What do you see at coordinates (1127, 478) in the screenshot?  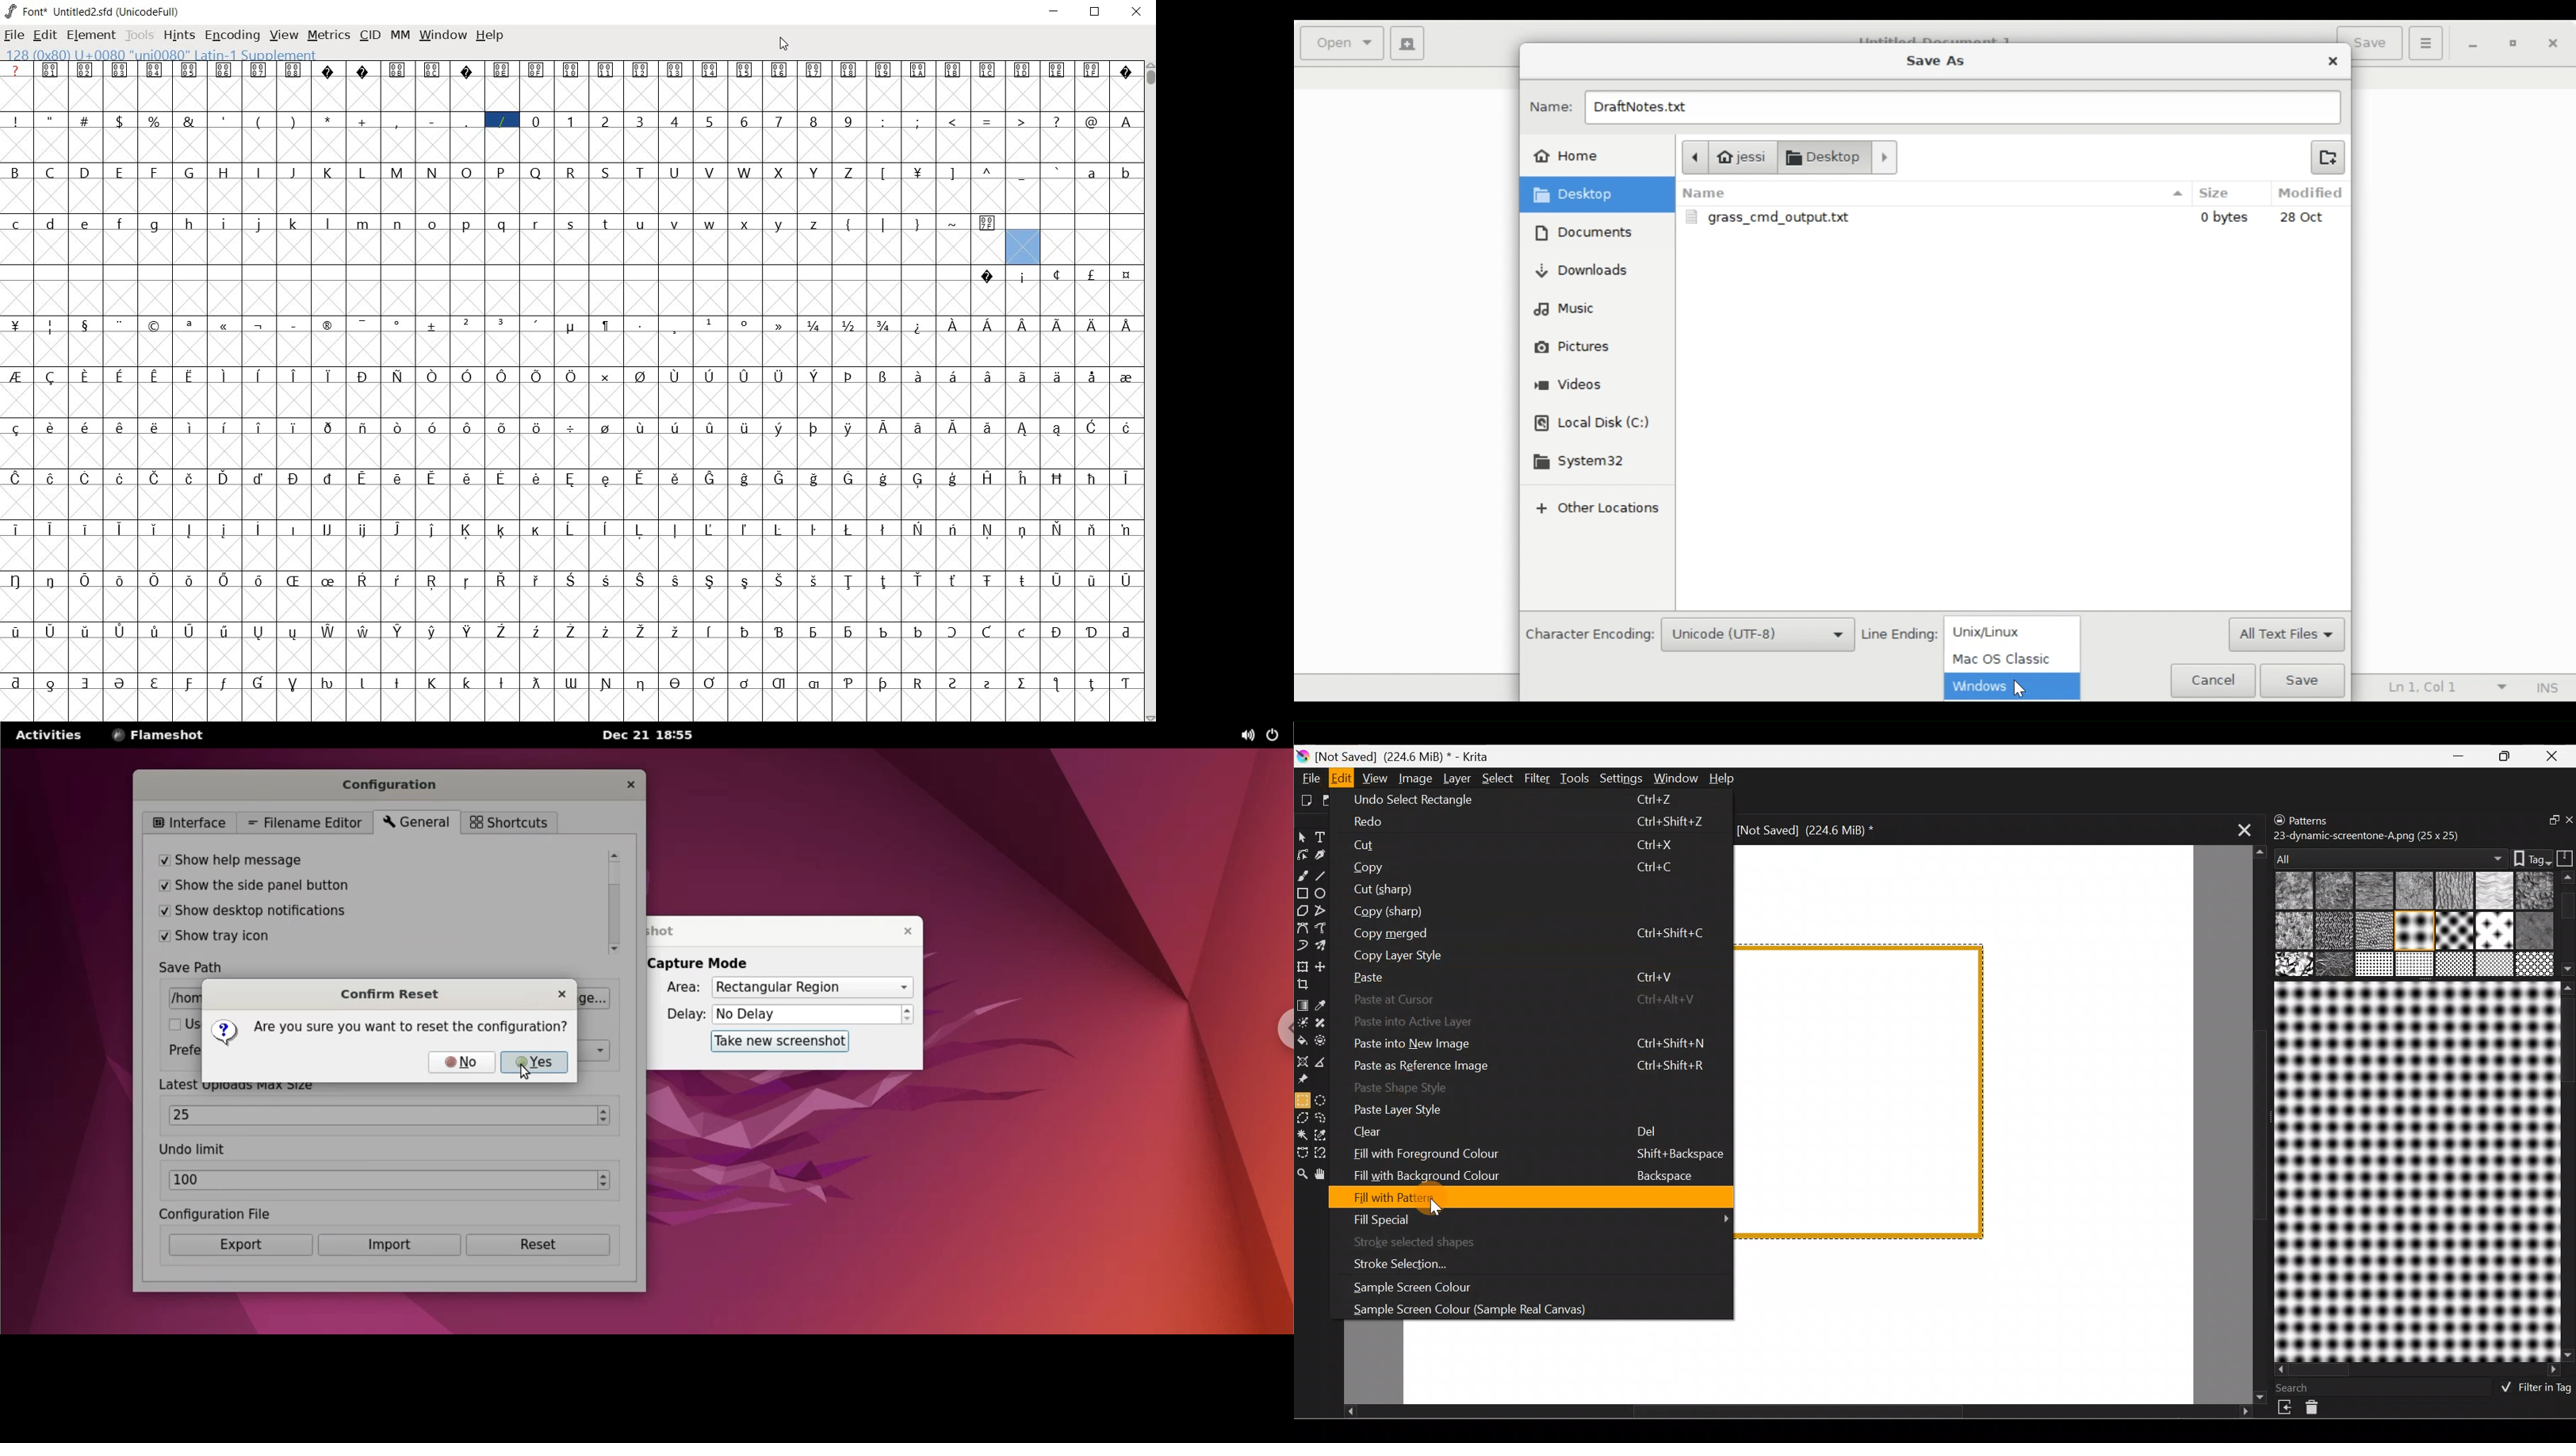 I see `glyph` at bounding box center [1127, 478].